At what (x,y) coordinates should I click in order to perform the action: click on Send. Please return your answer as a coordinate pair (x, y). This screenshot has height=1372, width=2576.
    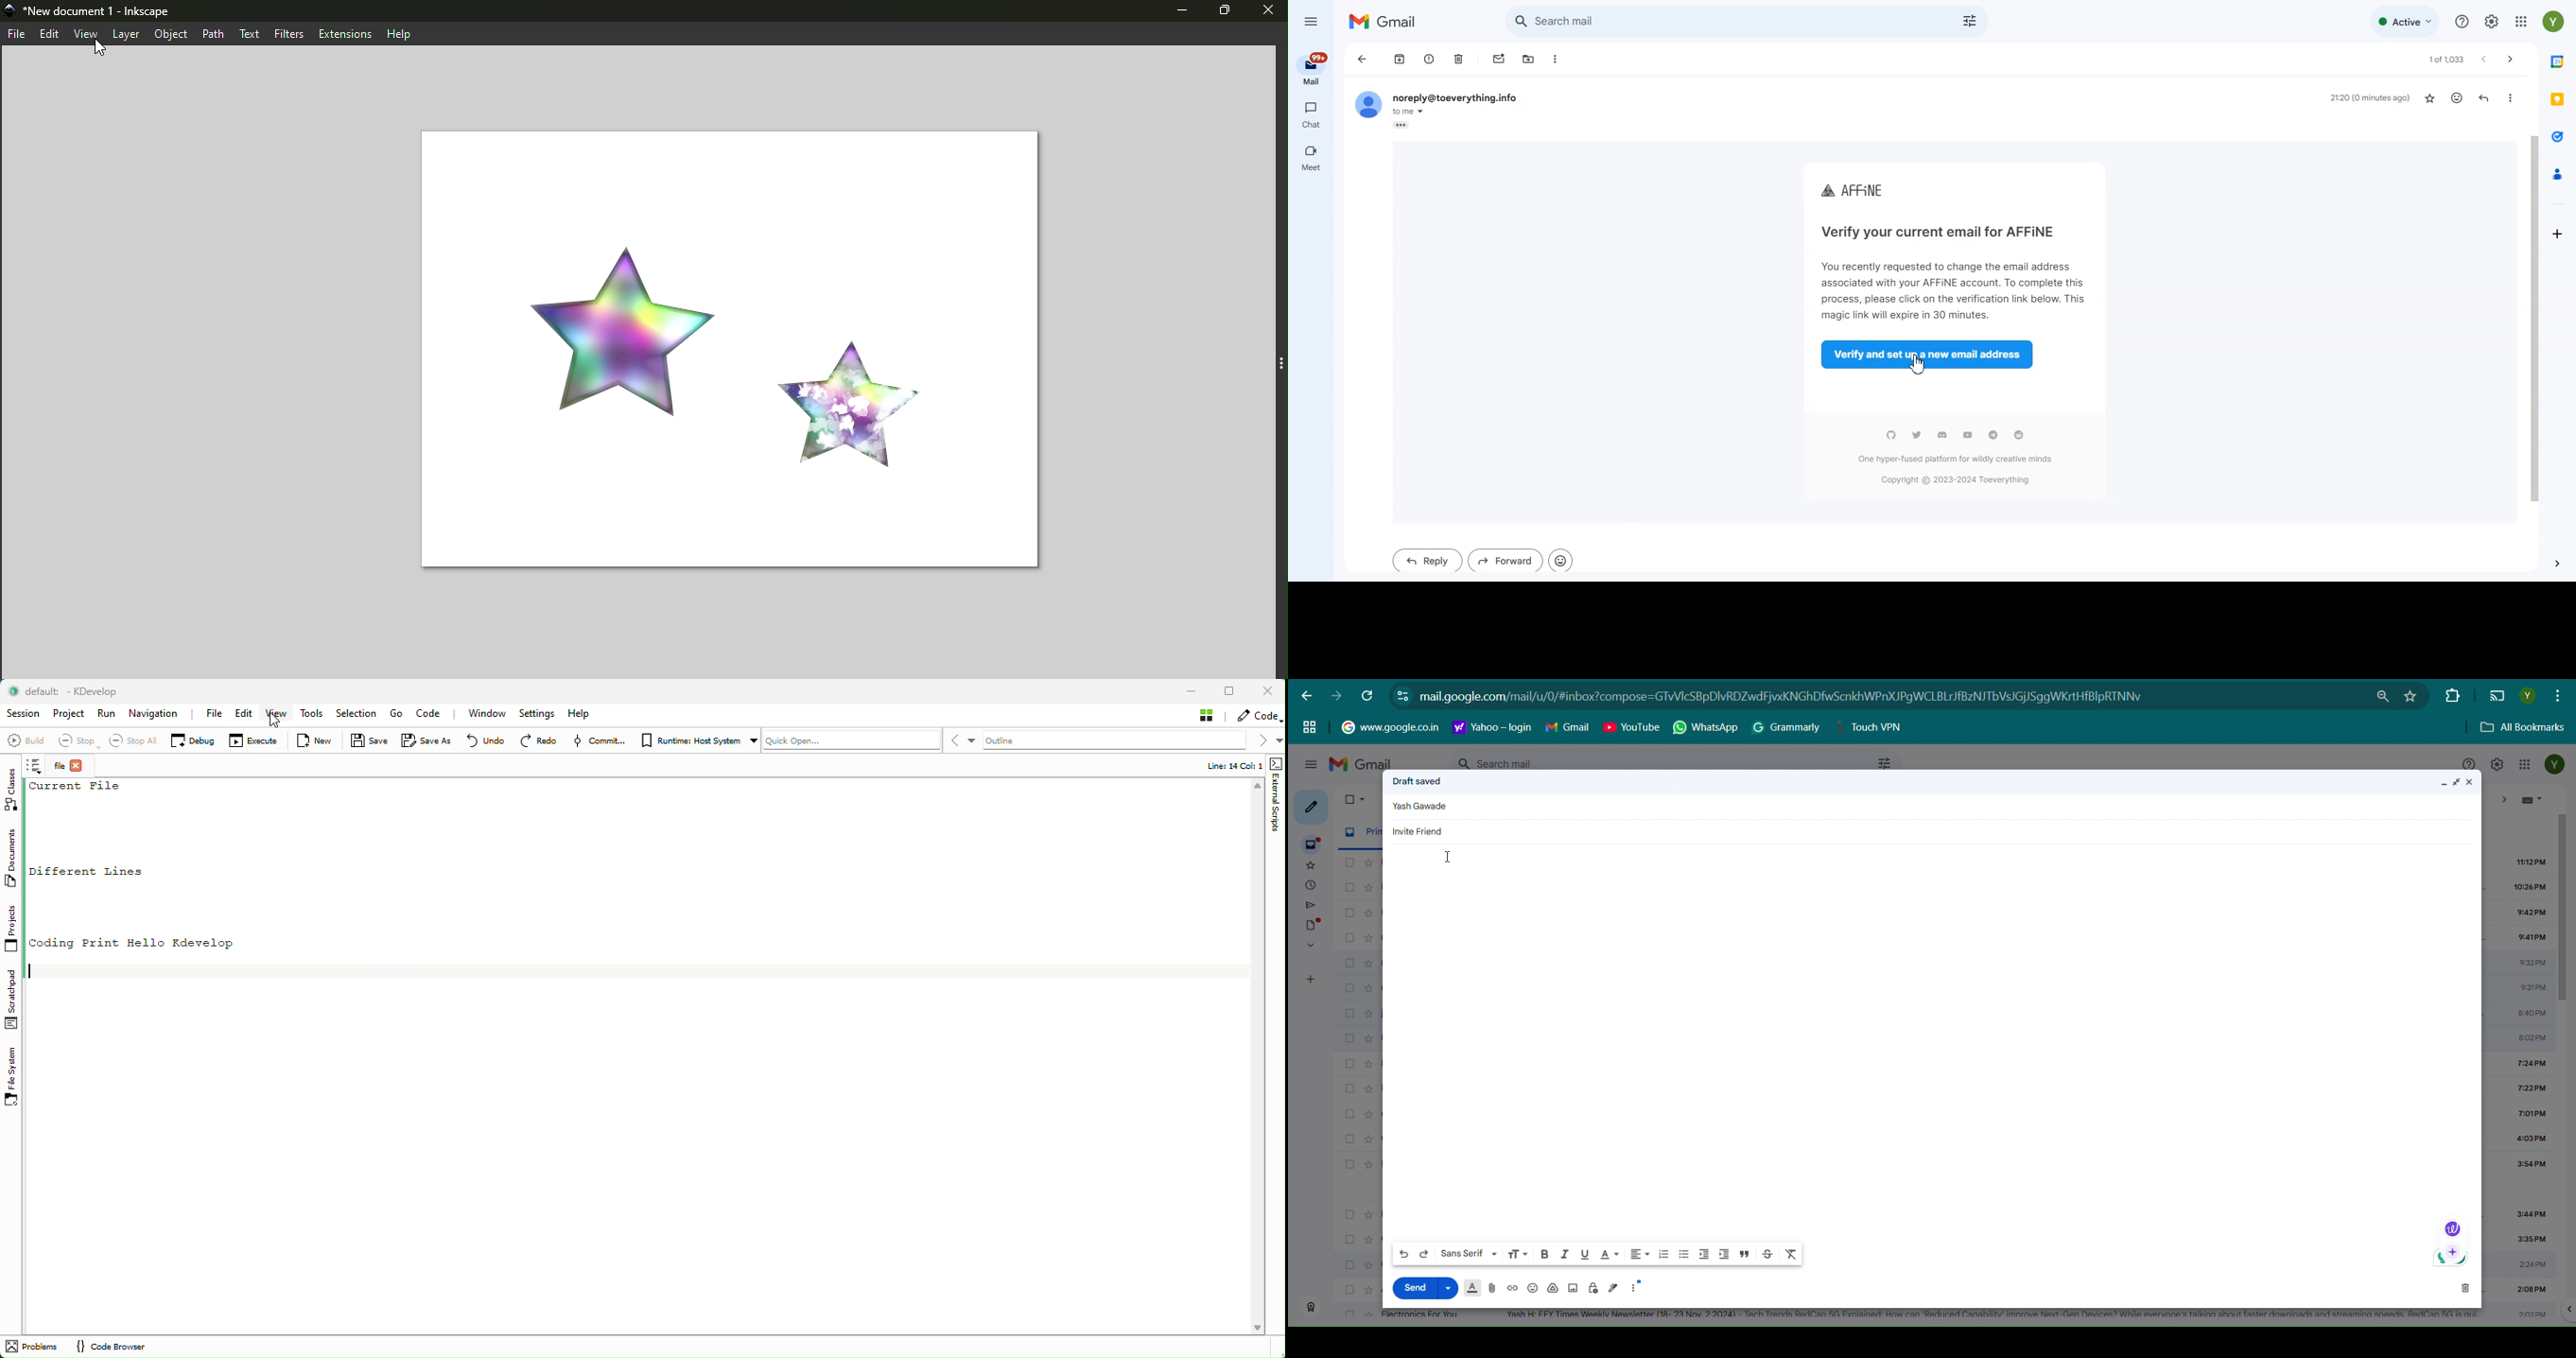
    Looking at the image, I should click on (1413, 1287).